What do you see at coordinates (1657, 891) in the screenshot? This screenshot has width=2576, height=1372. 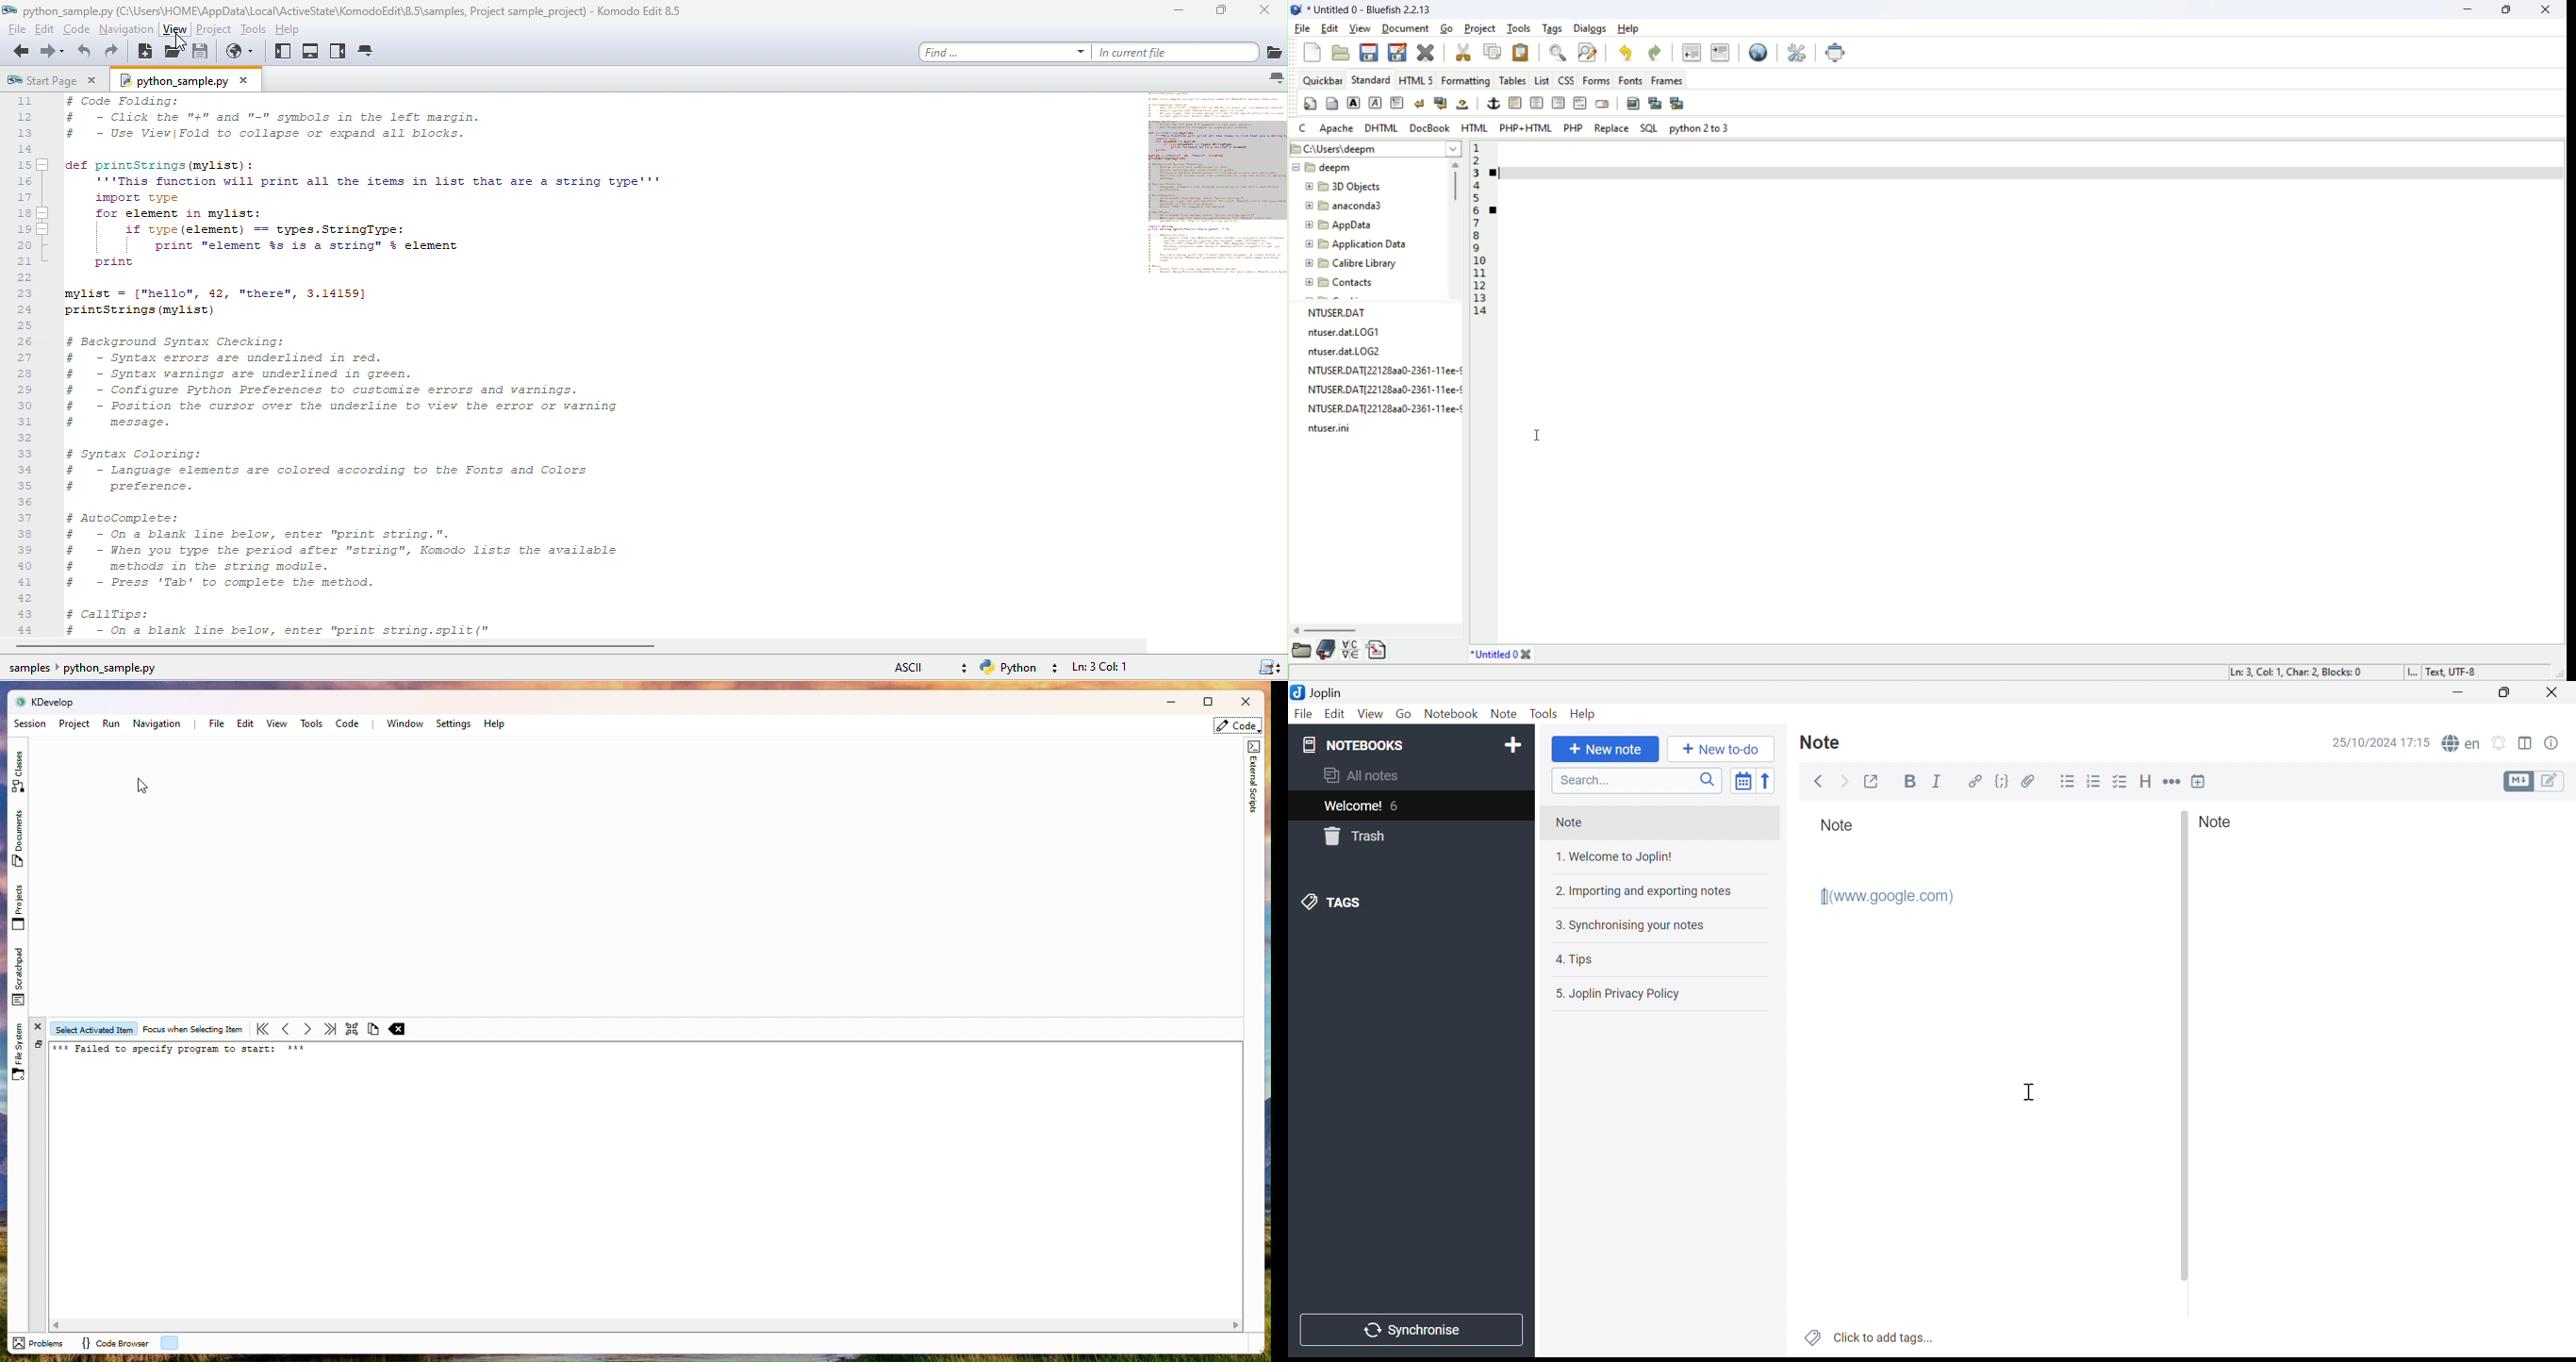 I see `2. Importing and exporting notes` at bounding box center [1657, 891].